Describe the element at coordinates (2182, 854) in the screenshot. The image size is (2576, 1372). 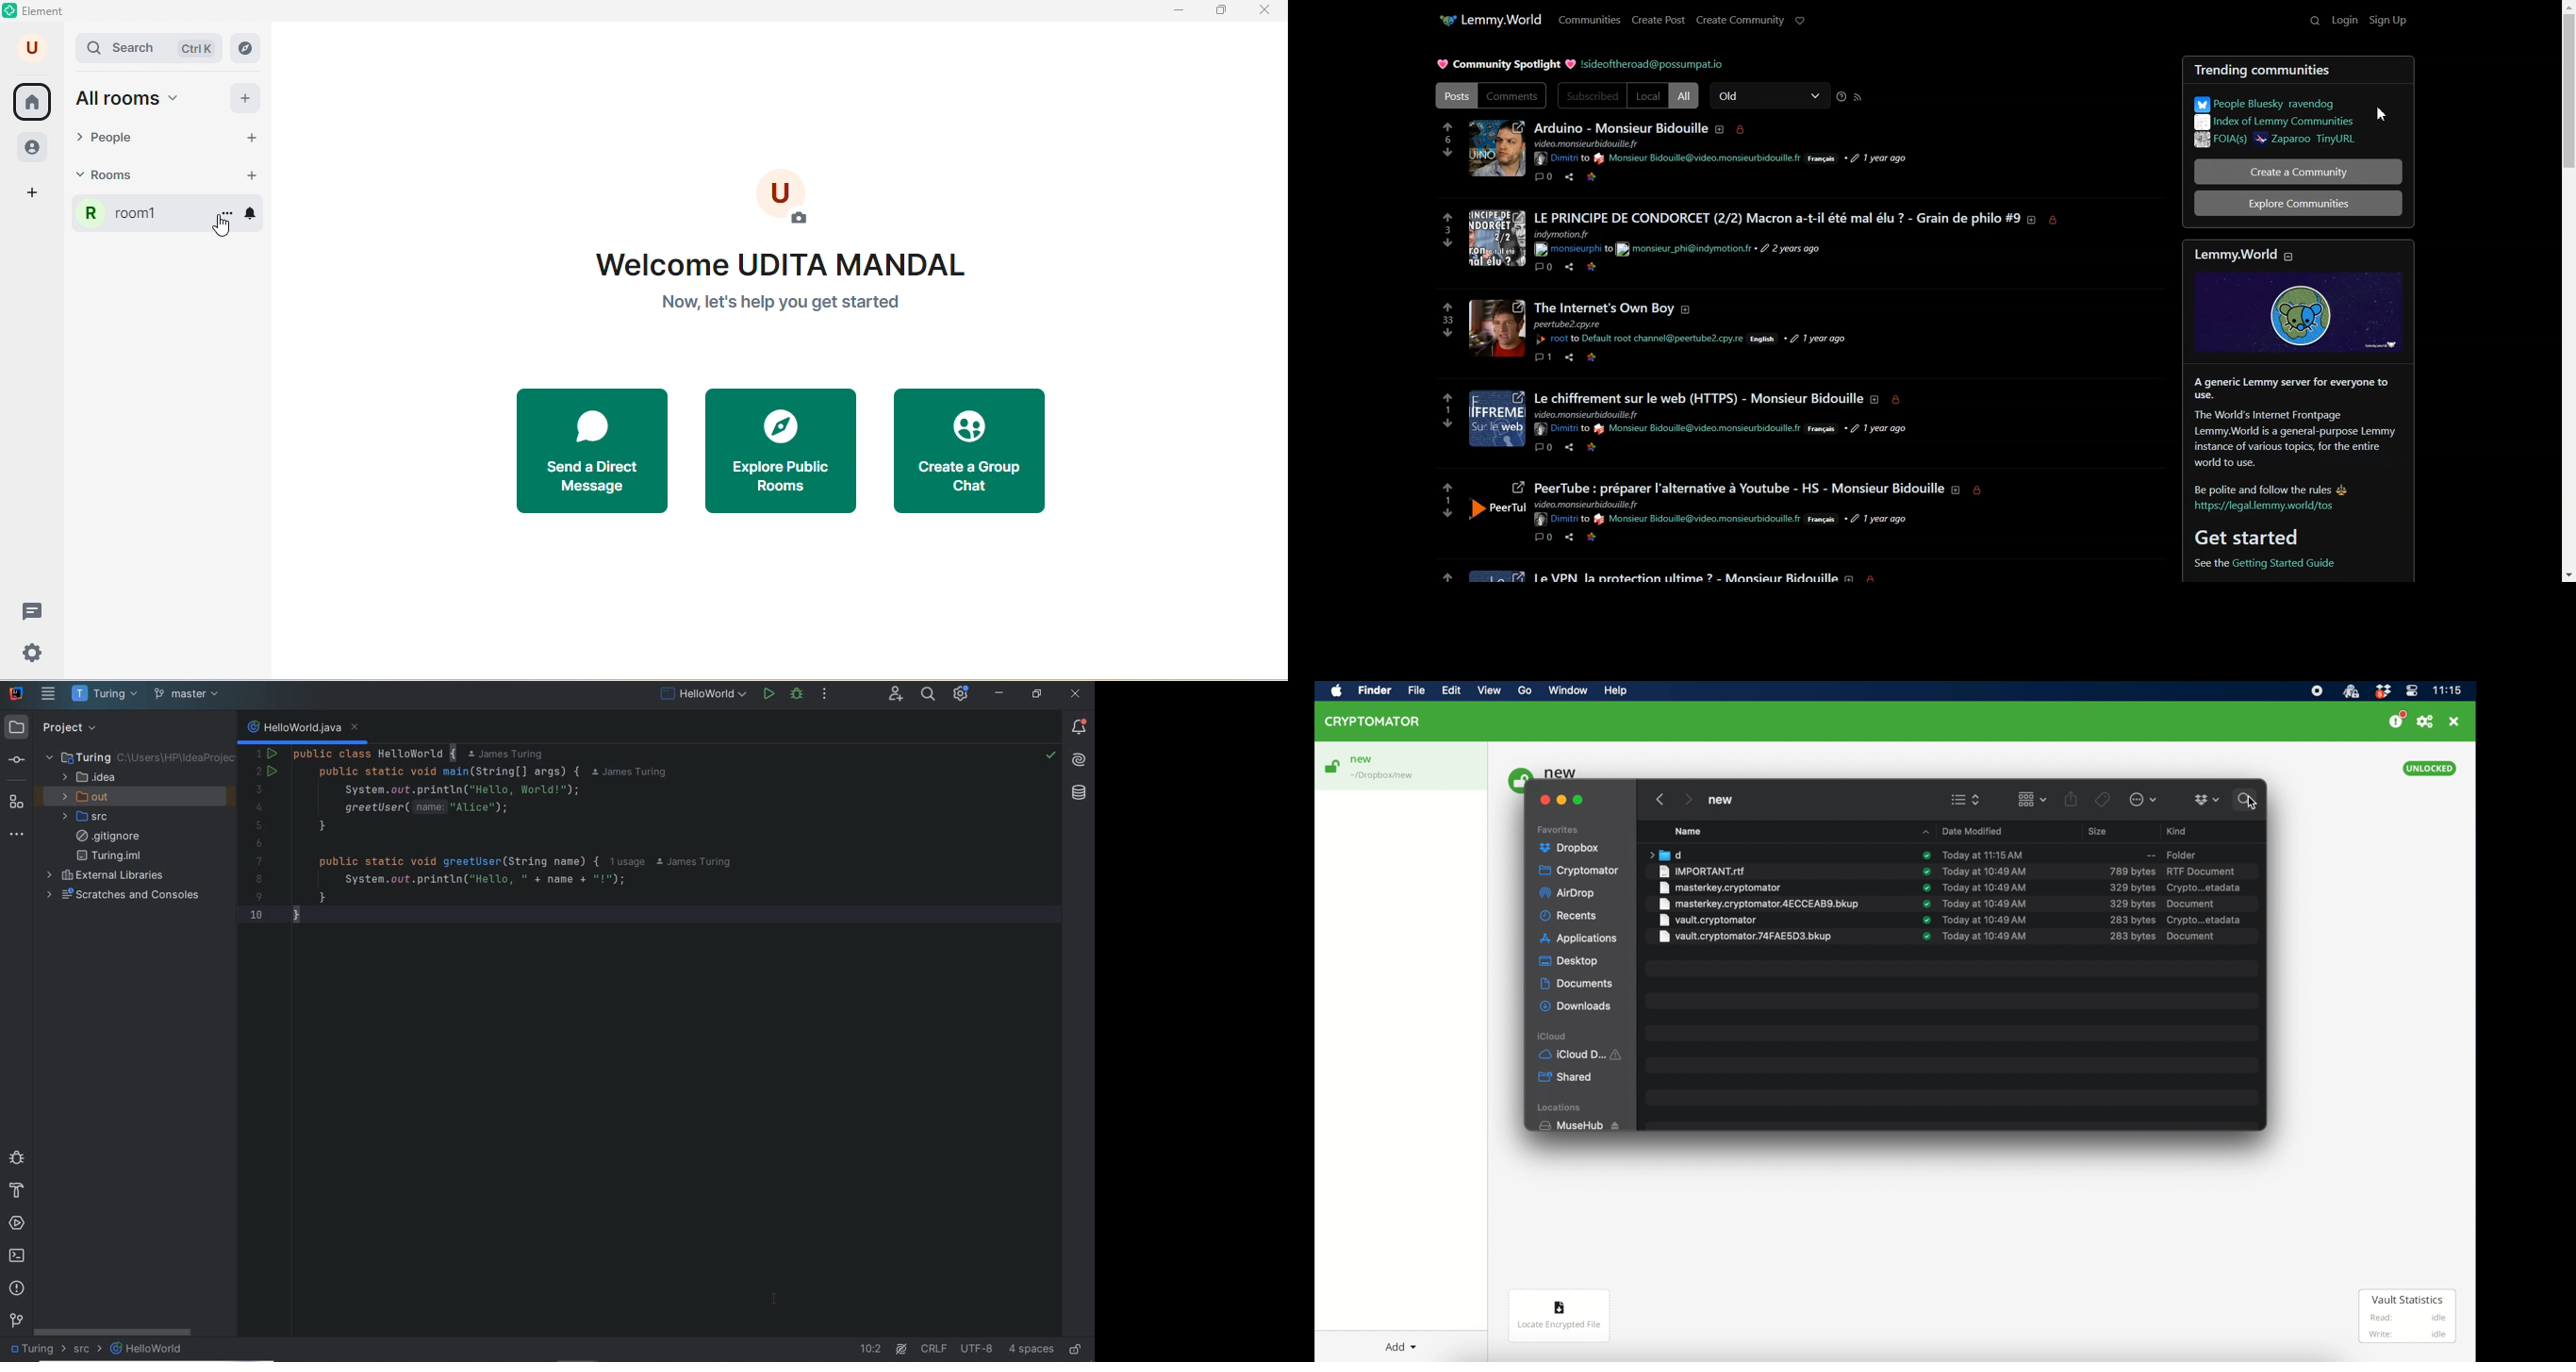
I see `folder` at that location.